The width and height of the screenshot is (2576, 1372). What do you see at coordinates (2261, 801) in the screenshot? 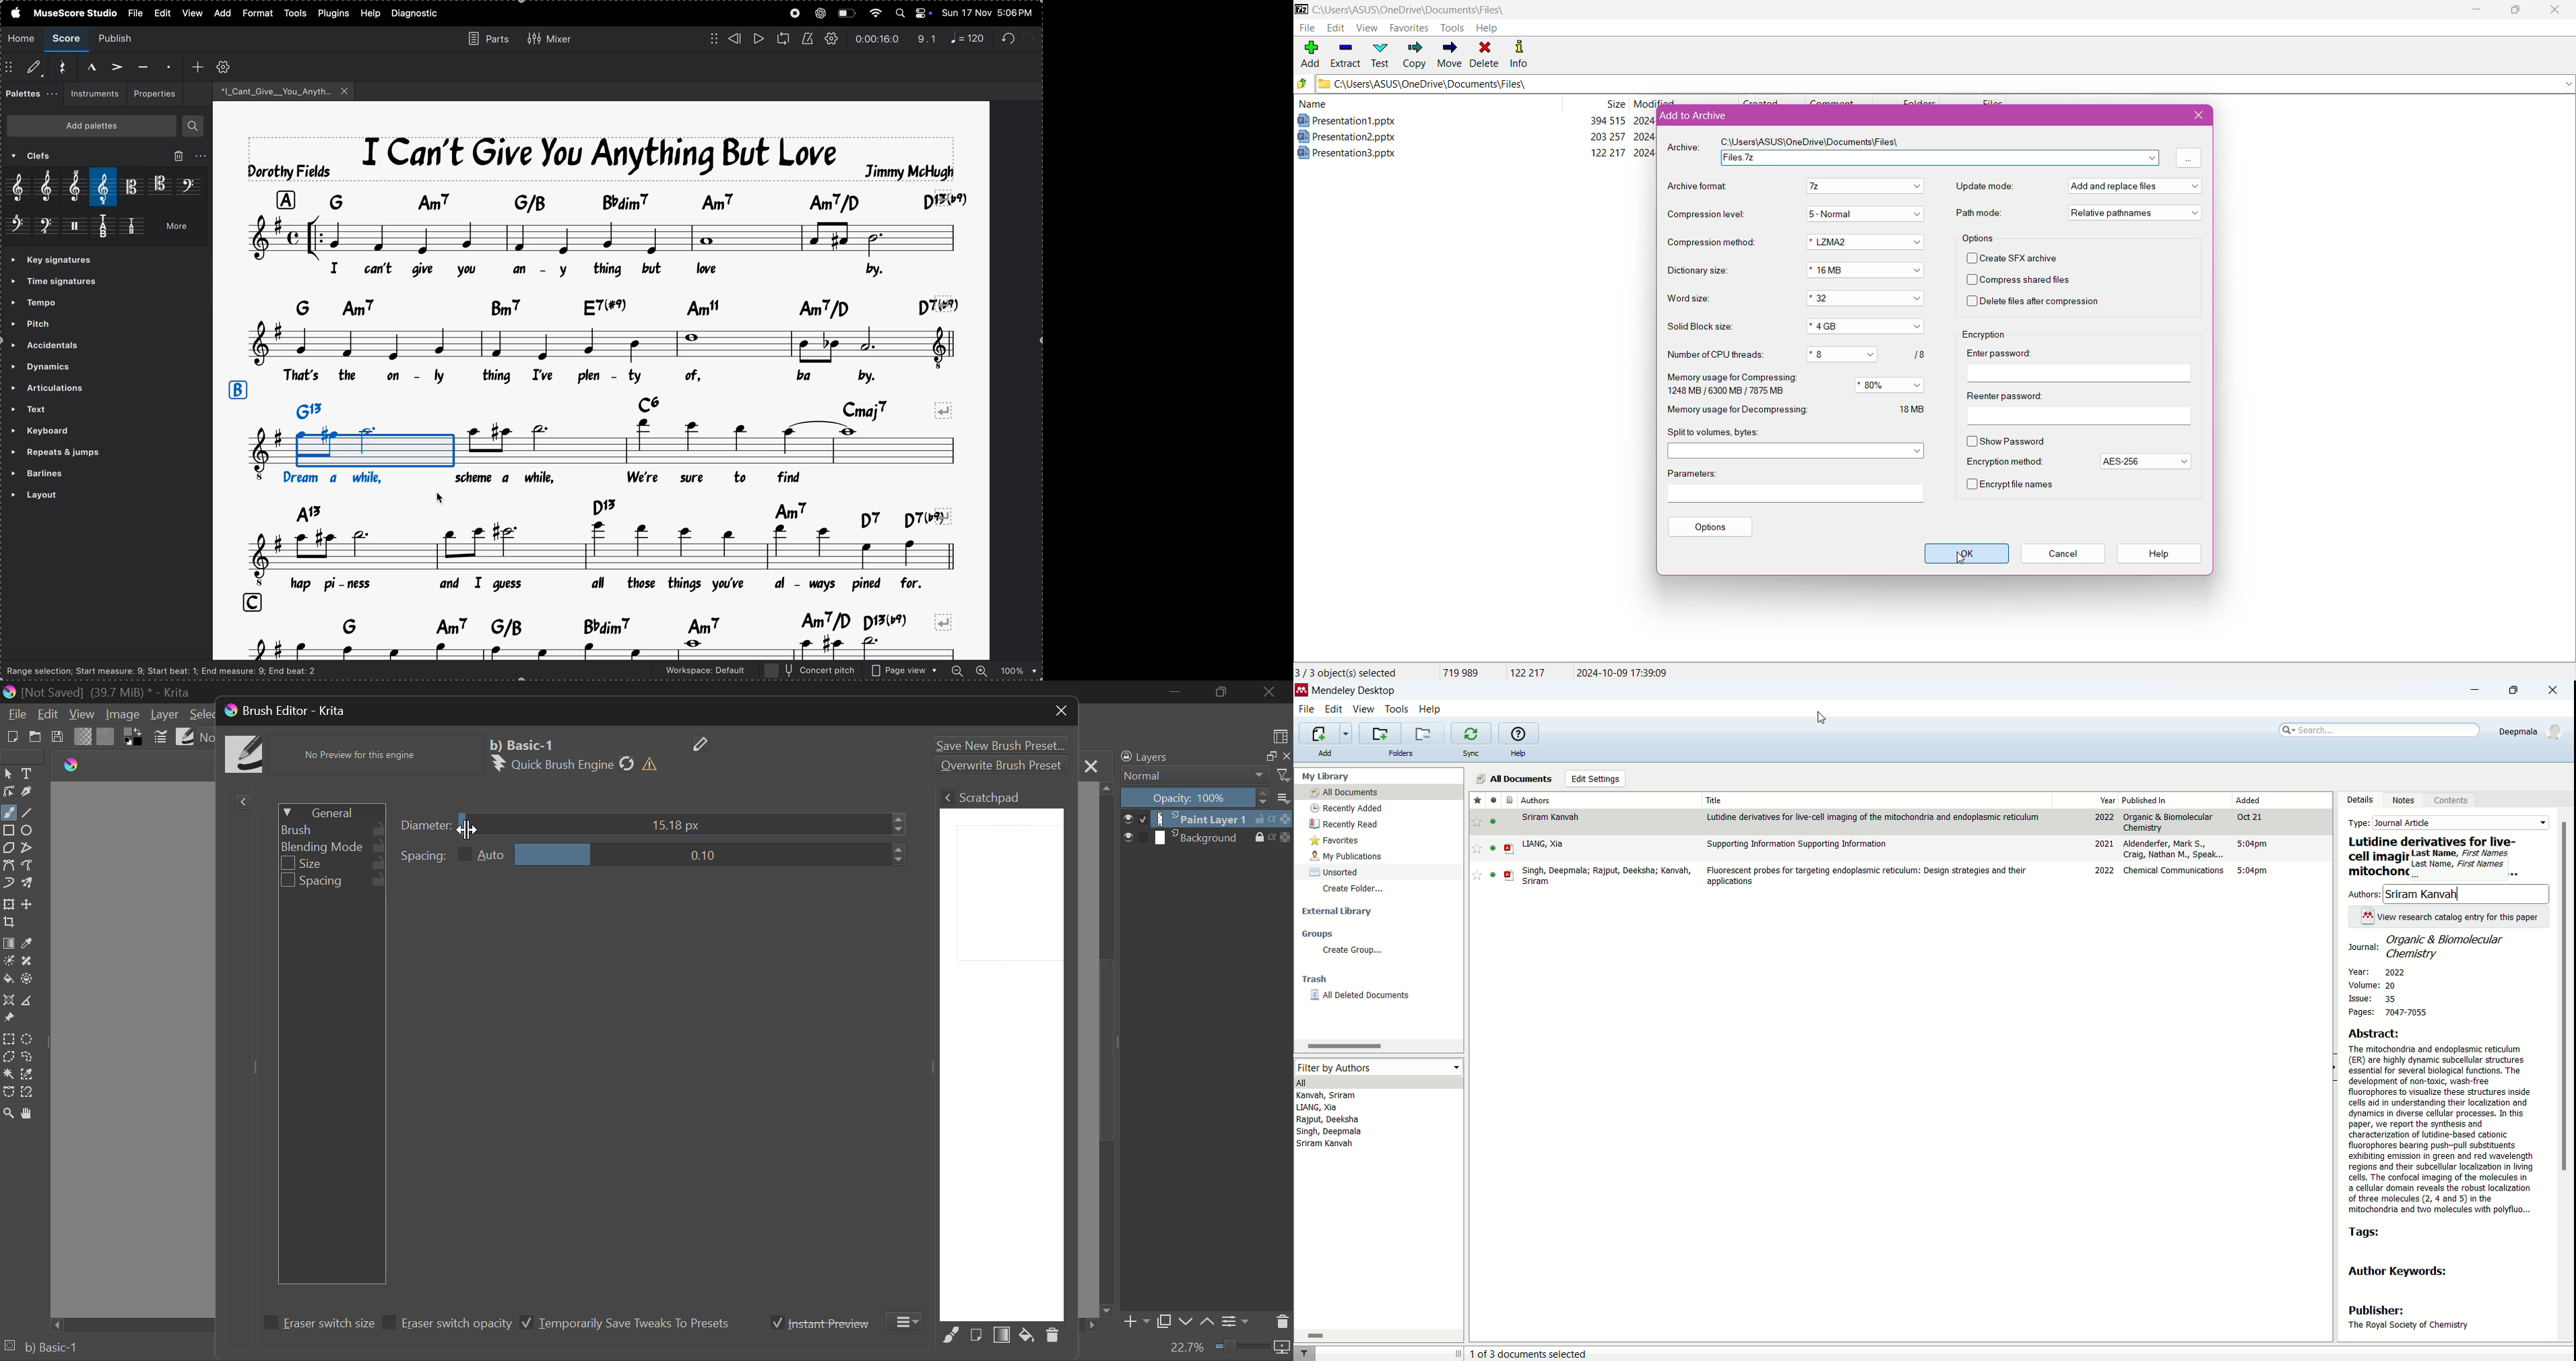
I see `added` at bounding box center [2261, 801].